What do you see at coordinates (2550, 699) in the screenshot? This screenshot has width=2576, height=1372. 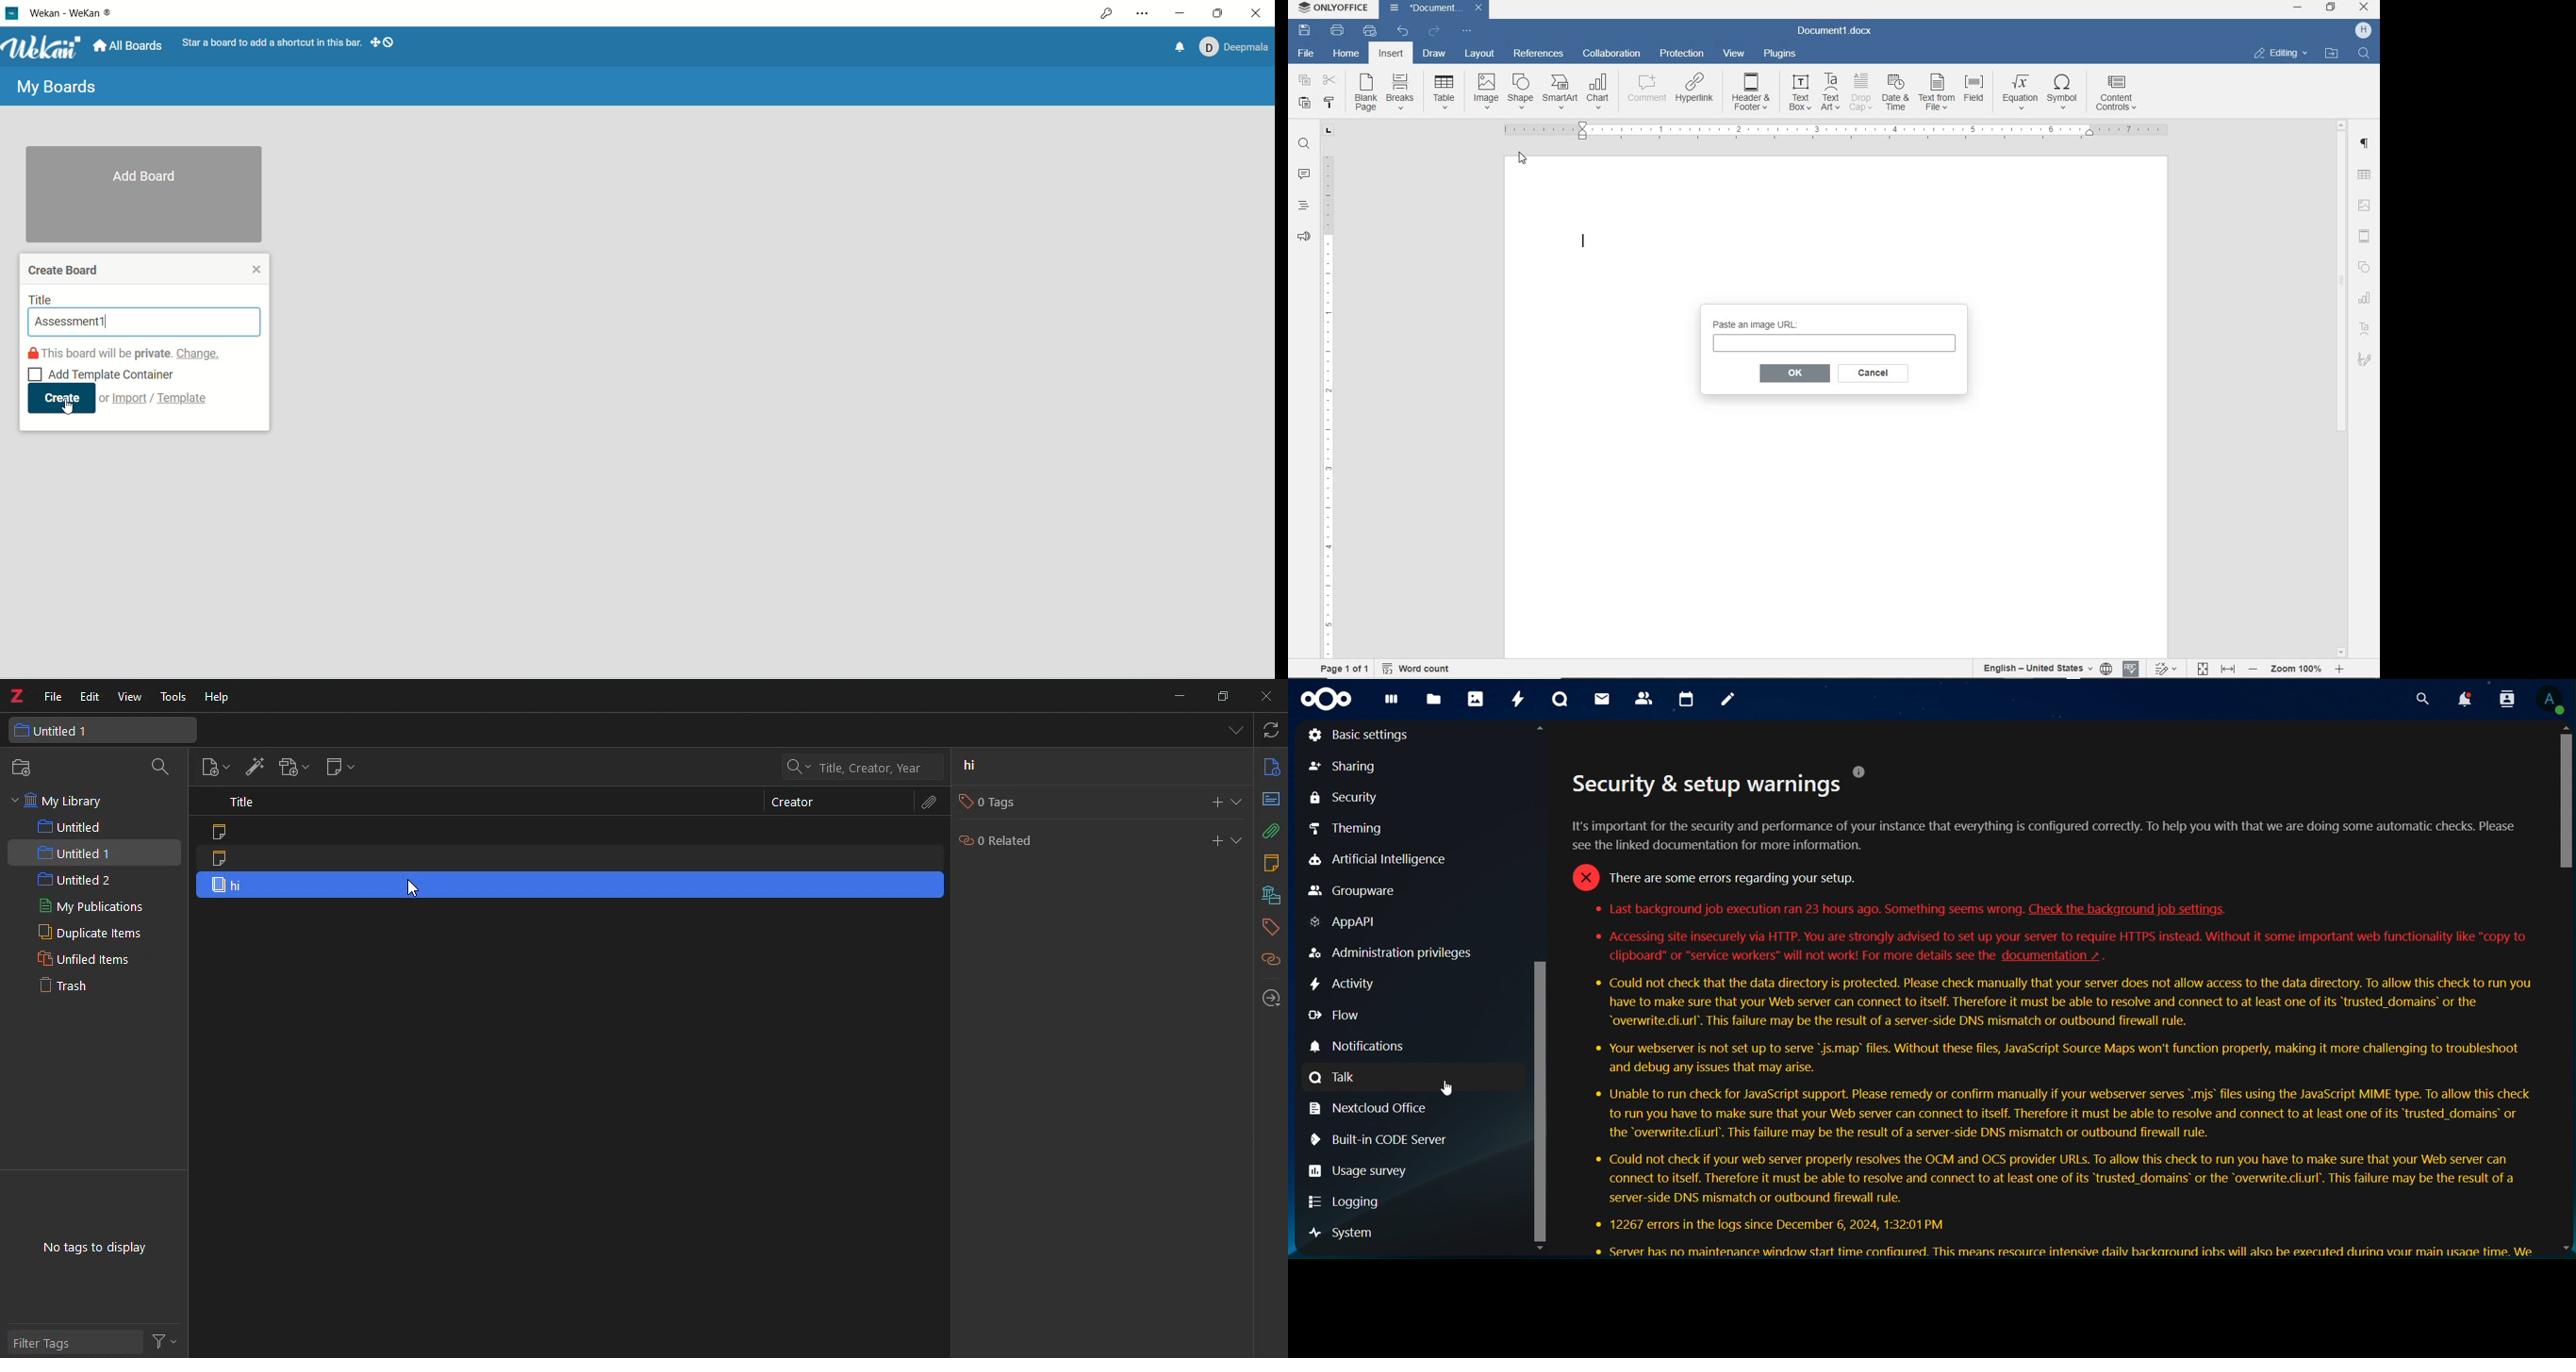 I see `View Profile` at bounding box center [2550, 699].